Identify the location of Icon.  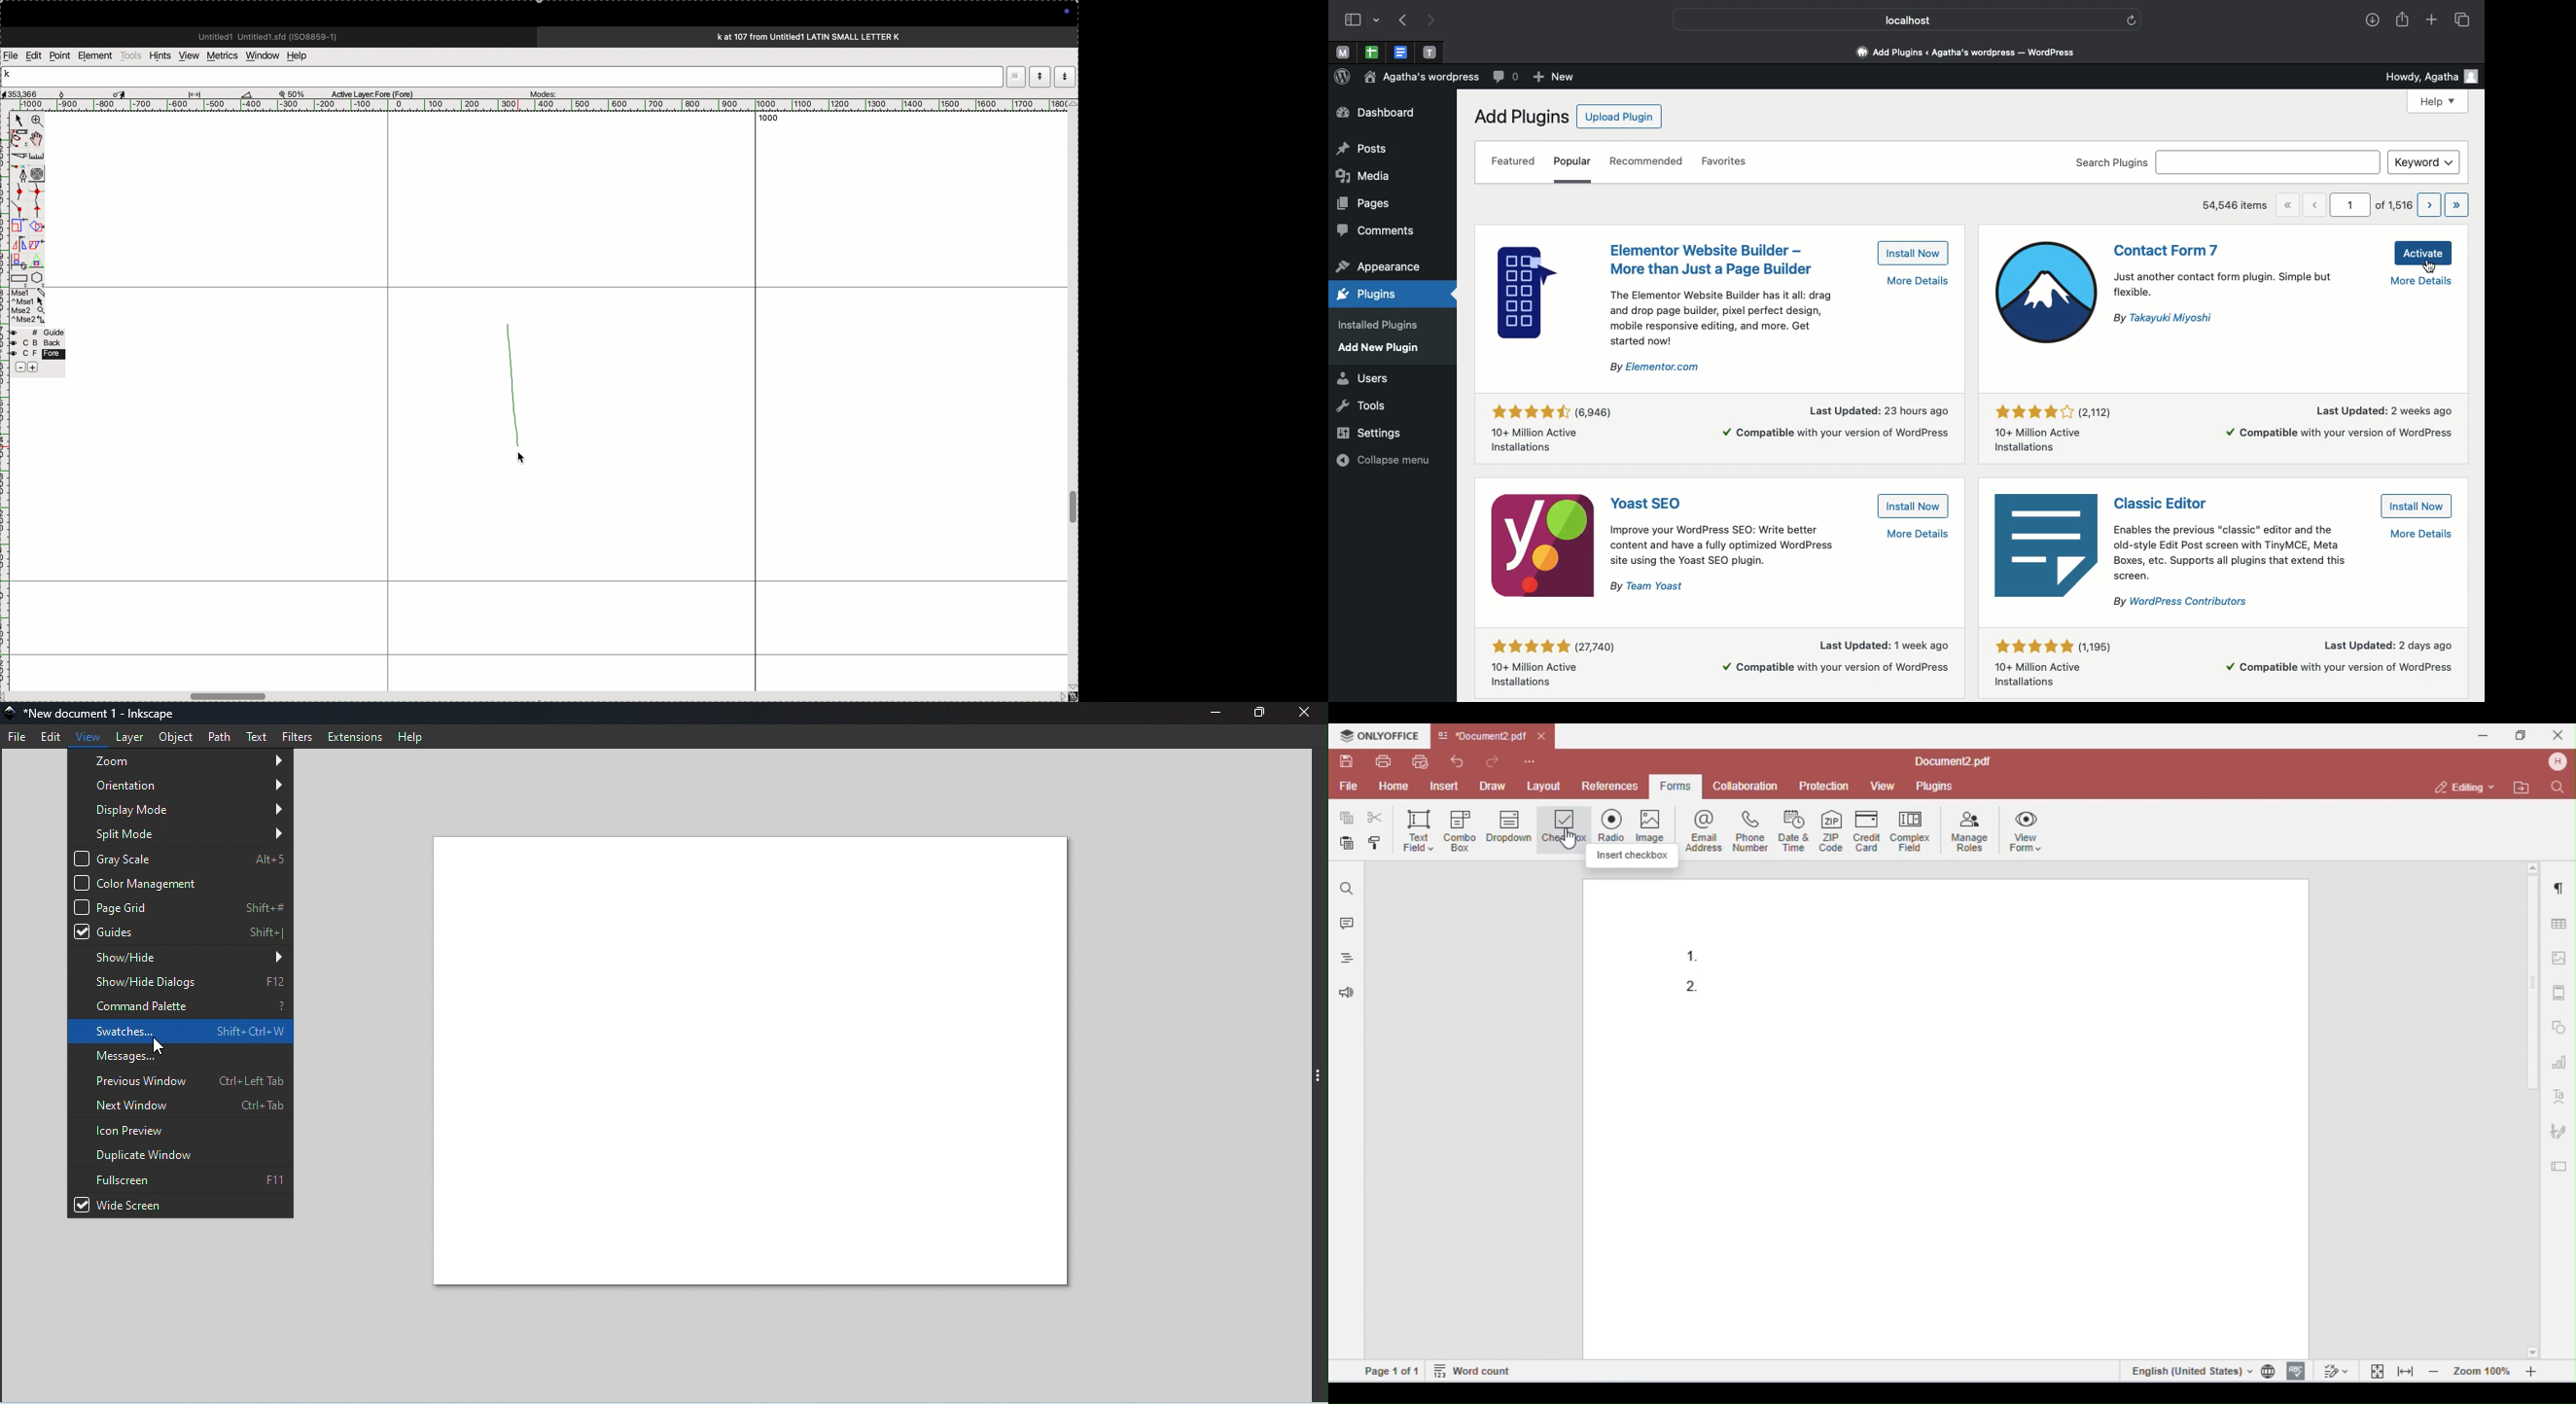
(2043, 294).